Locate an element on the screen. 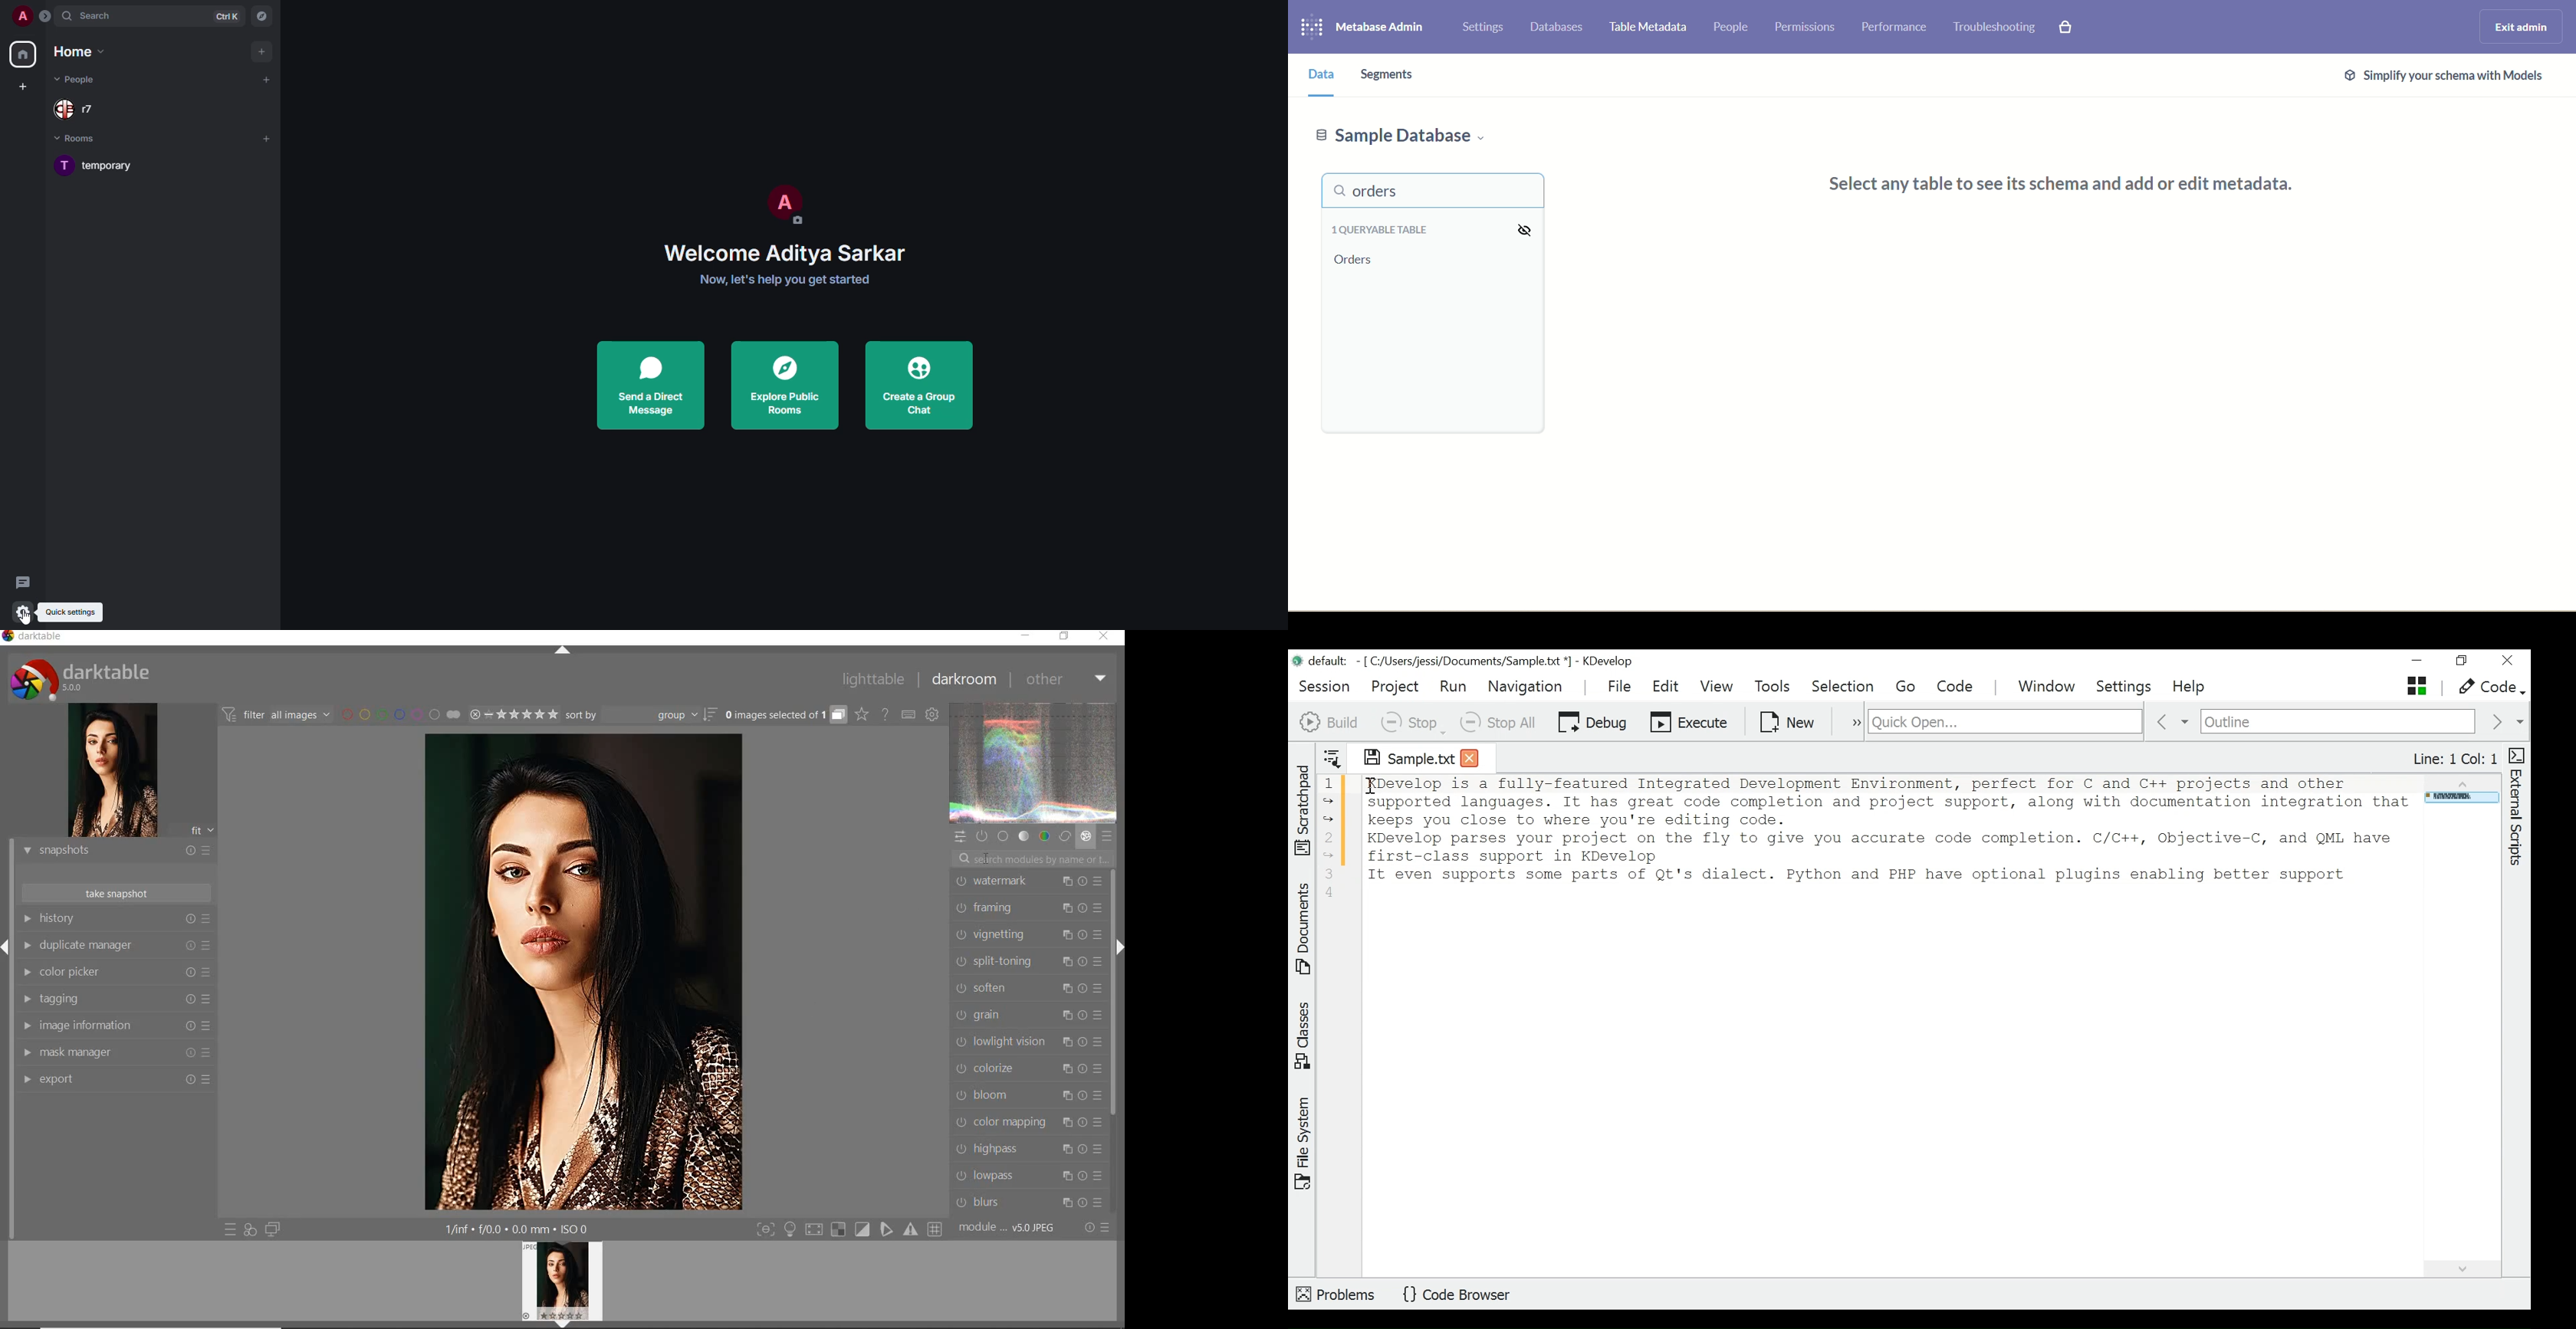 This screenshot has width=2576, height=1344. sign  is located at coordinates (839, 1231).